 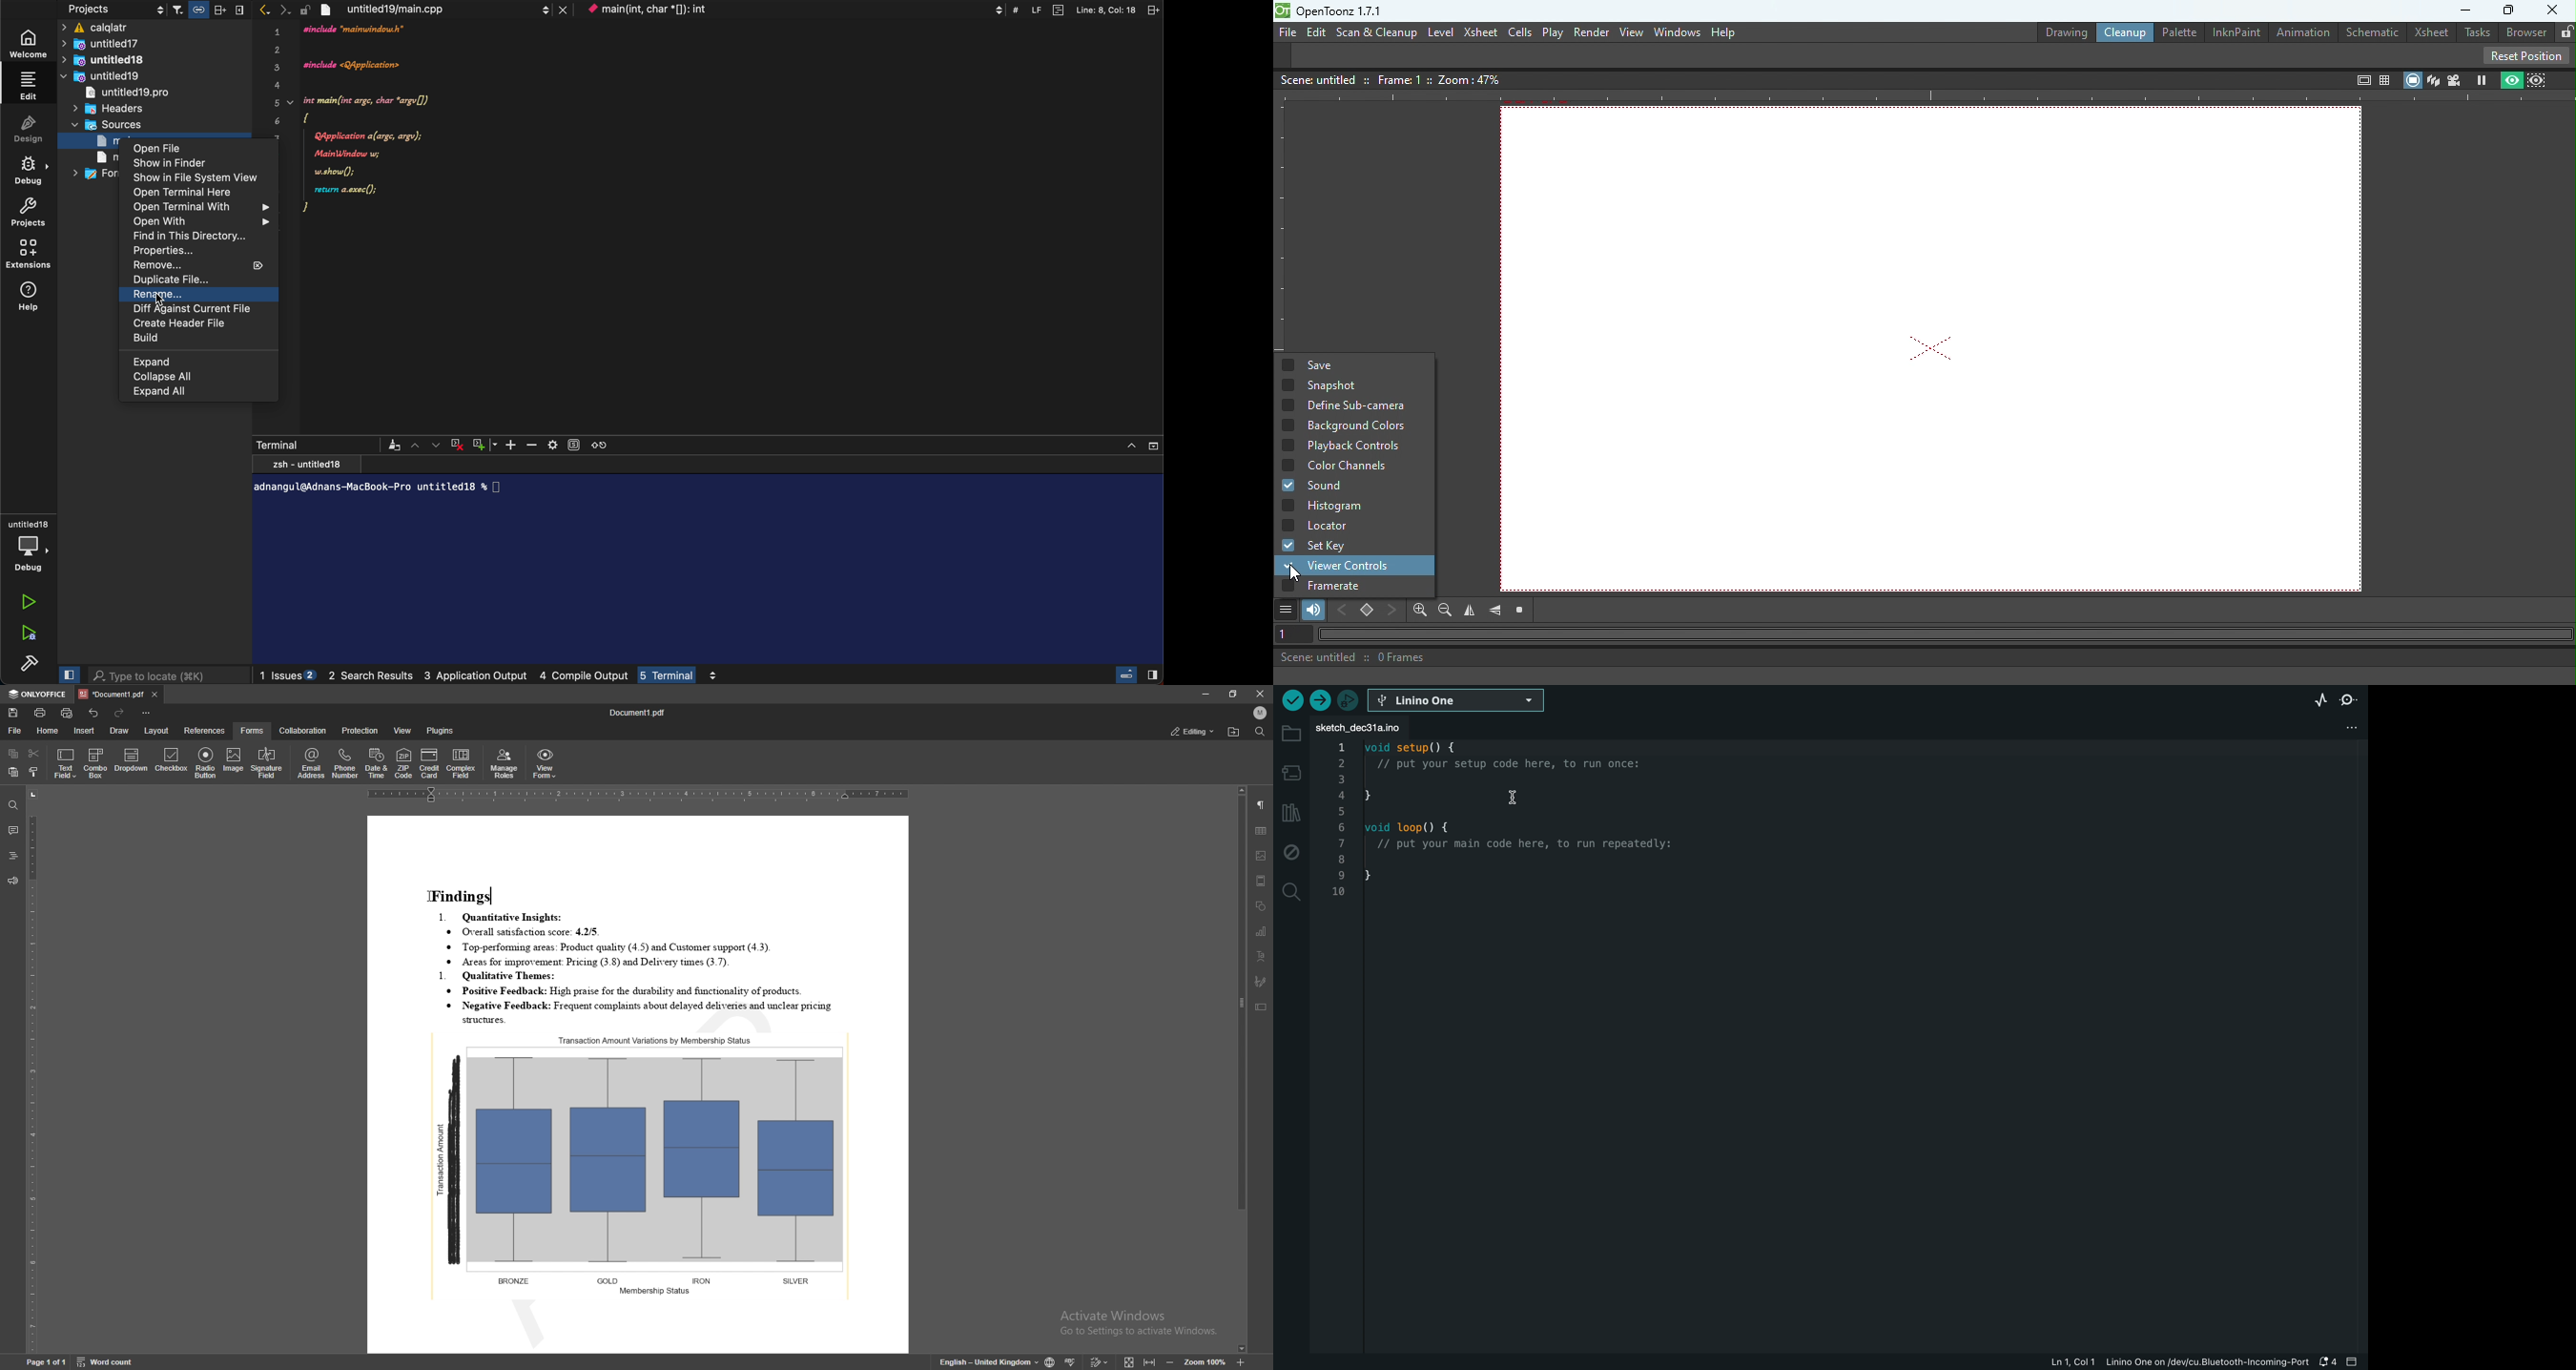 I want to click on minimize, so click(x=1205, y=694).